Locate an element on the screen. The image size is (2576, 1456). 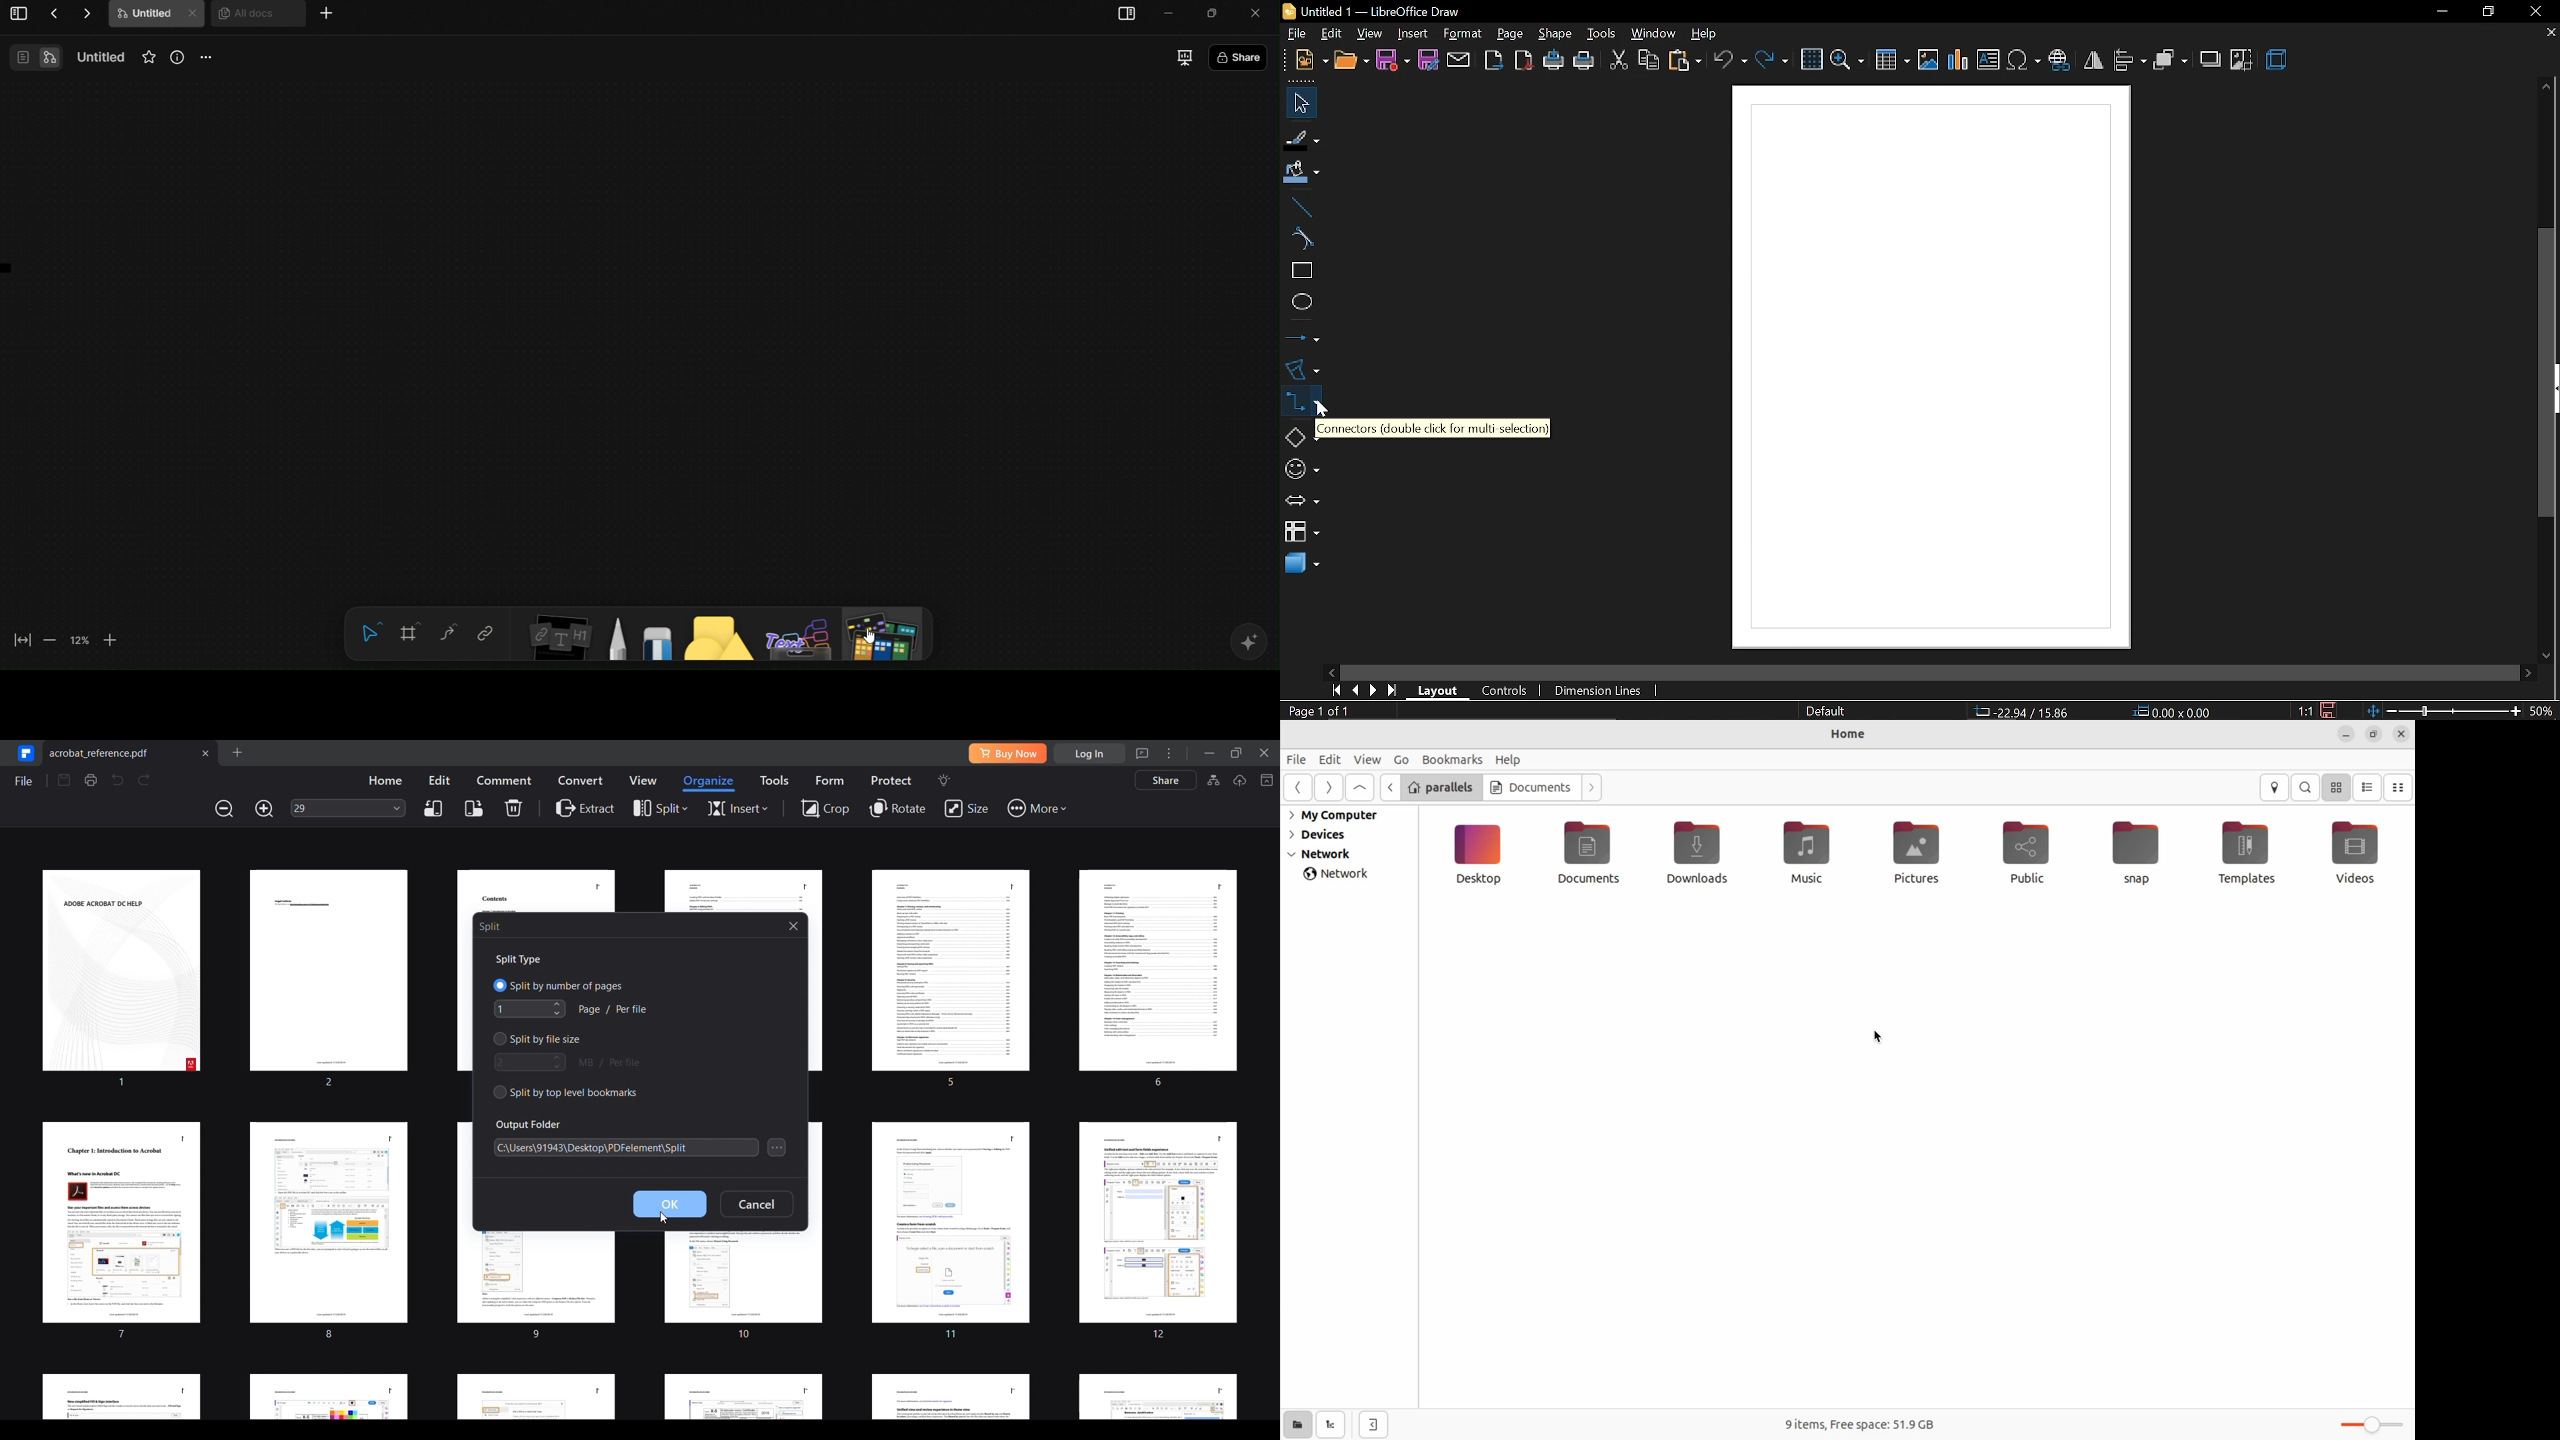
close is located at coordinates (1262, 11).